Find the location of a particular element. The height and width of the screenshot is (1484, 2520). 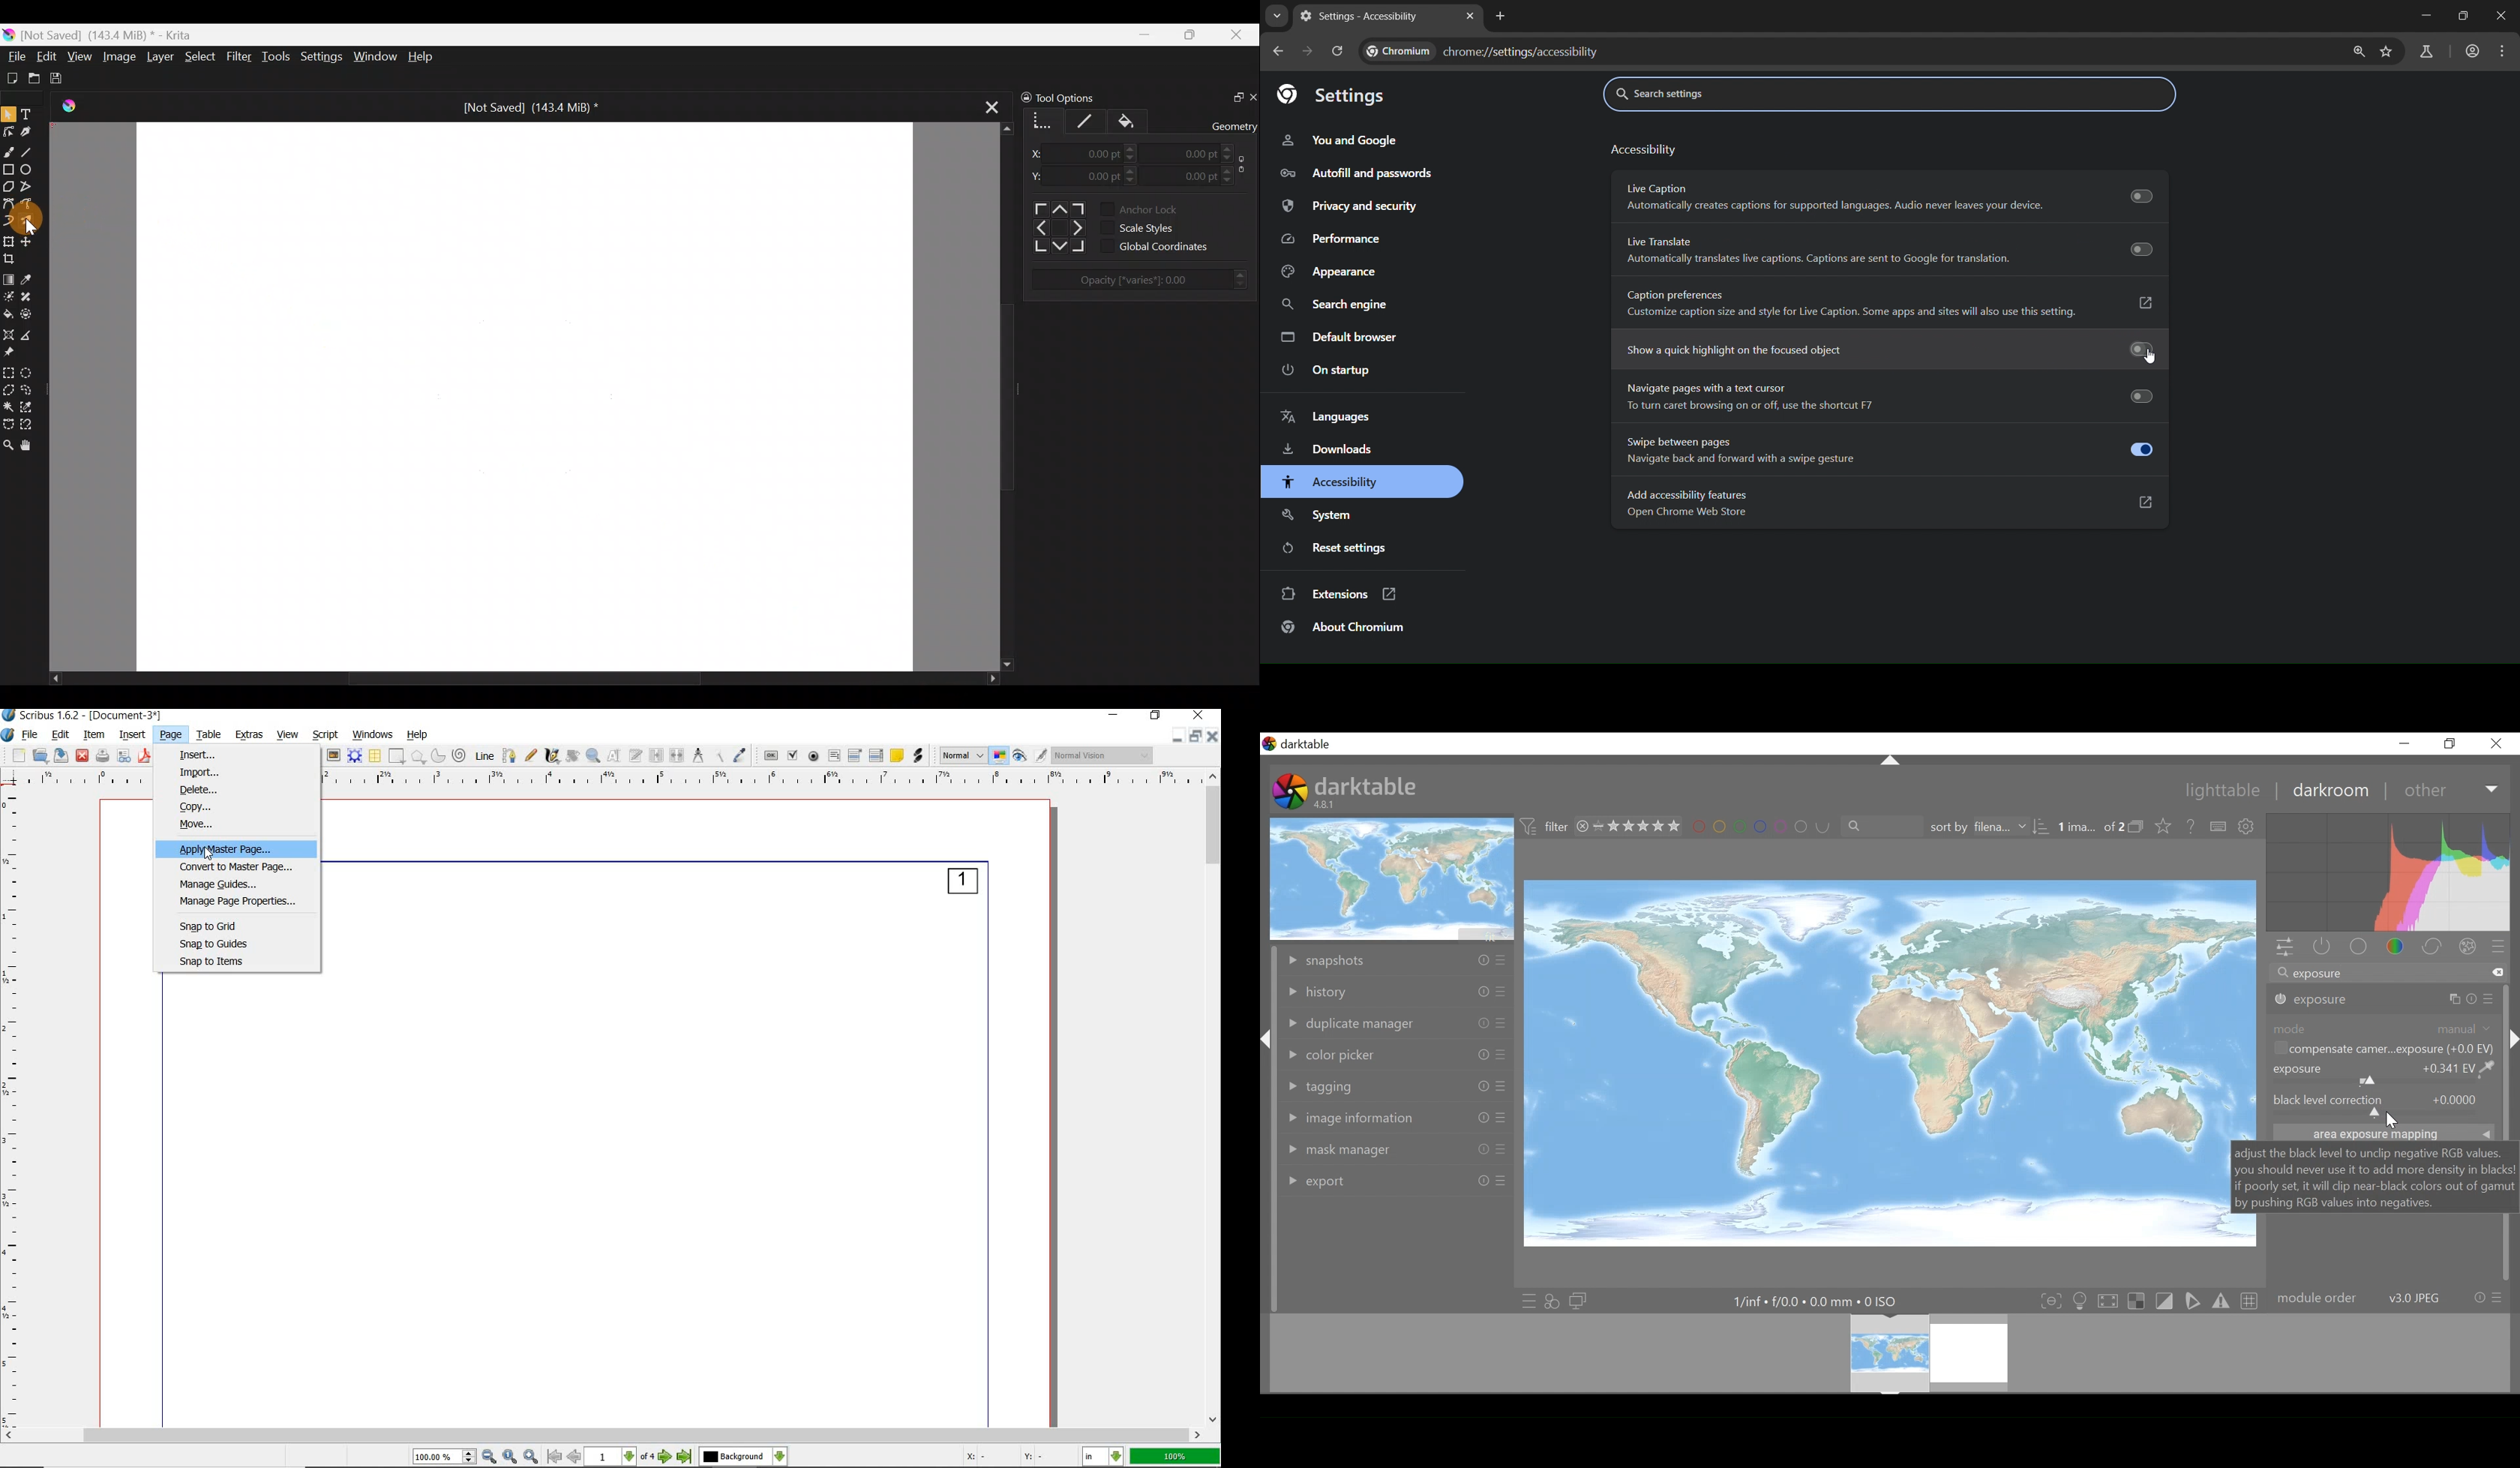

0.00pt is located at coordinates (1190, 173).